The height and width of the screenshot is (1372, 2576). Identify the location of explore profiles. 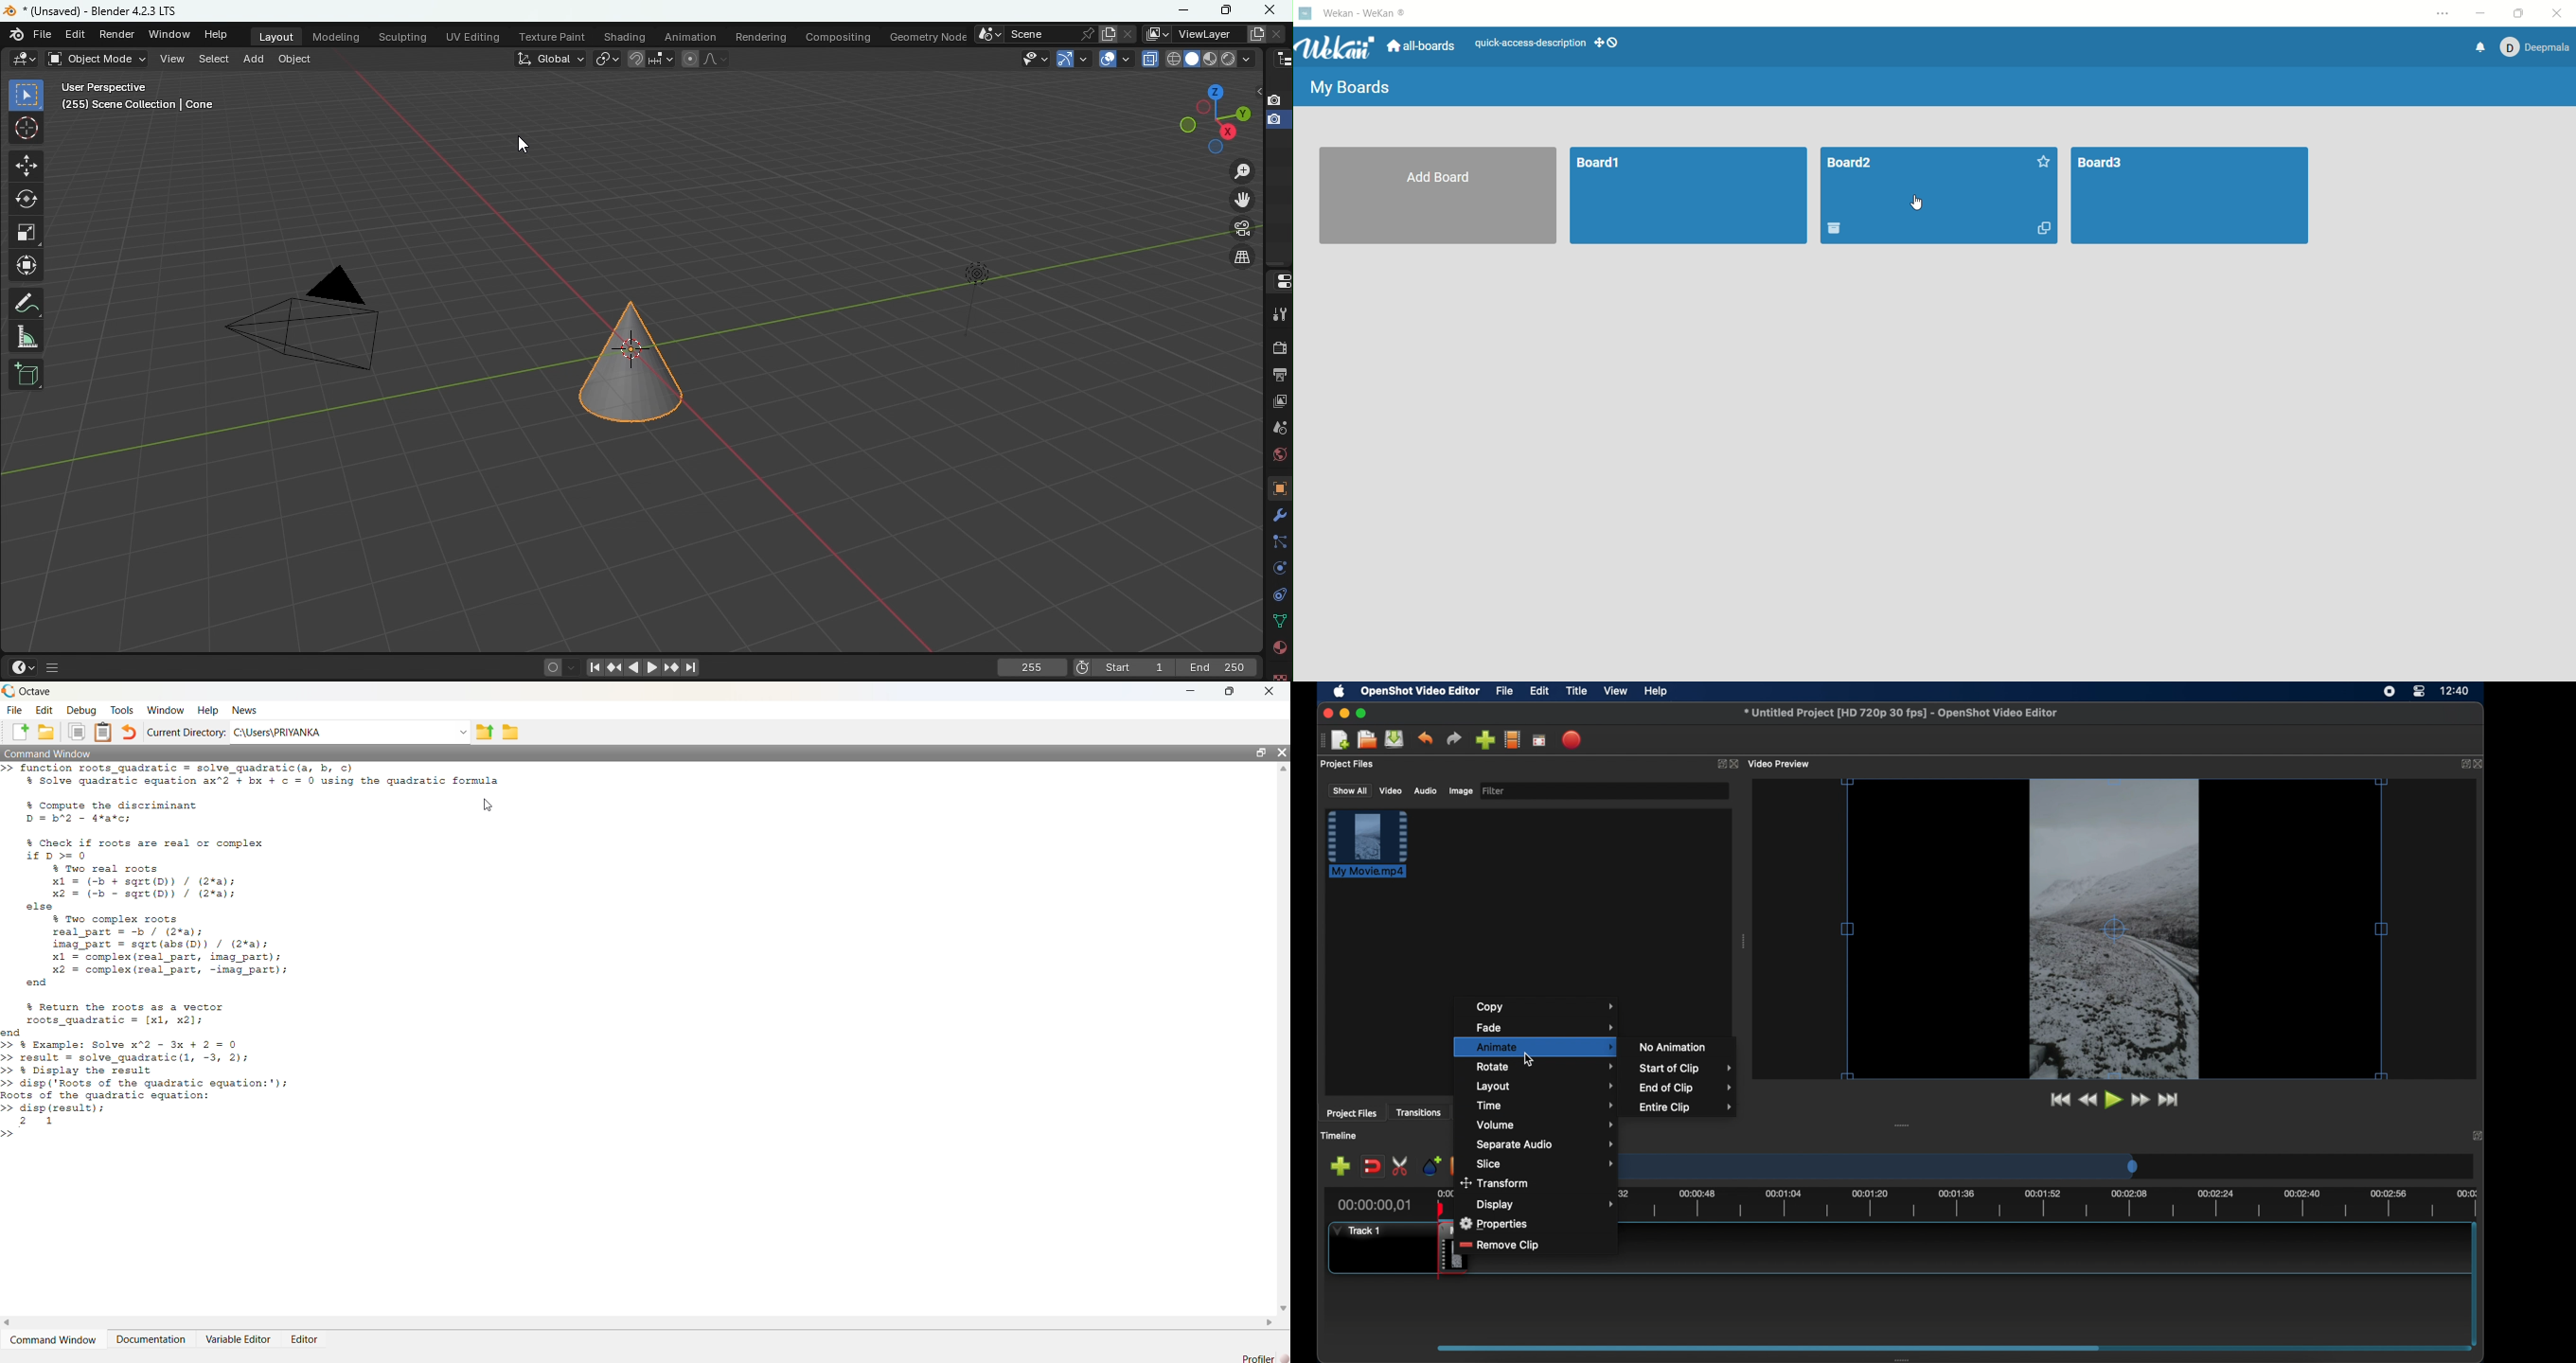
(1512, 739).